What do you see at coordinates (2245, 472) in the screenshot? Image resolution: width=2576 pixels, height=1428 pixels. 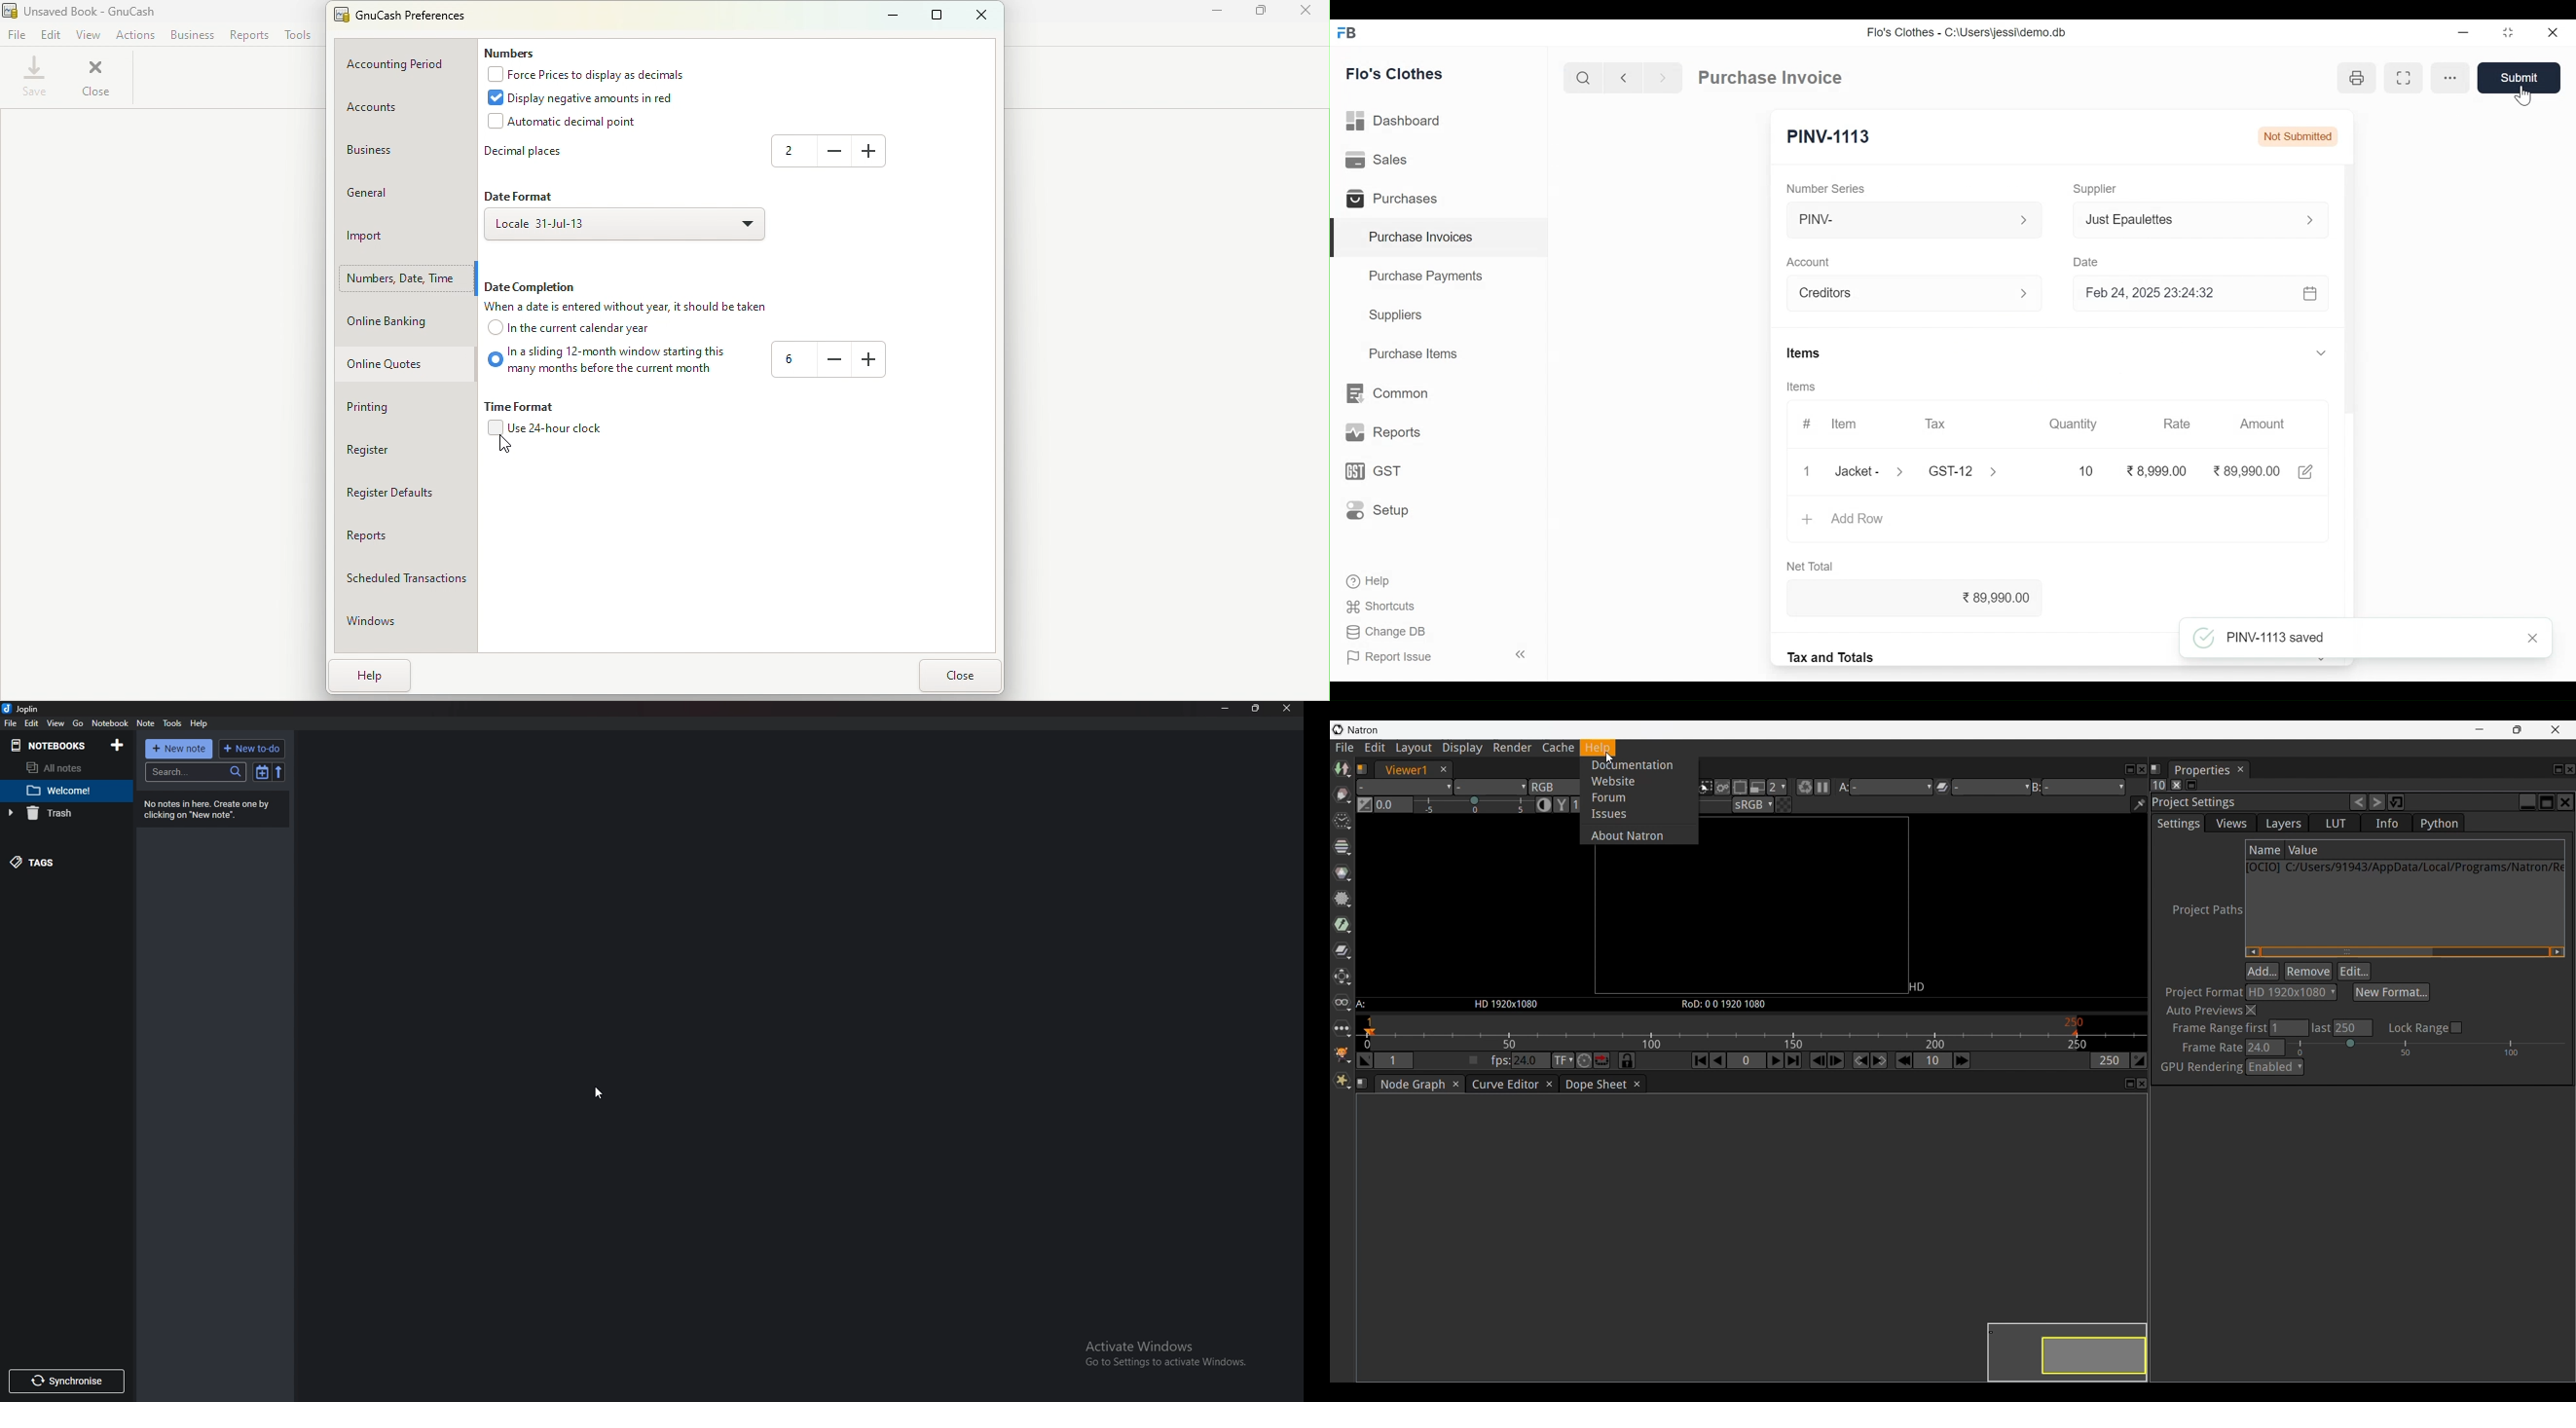 I see `89,990.00` at bounding box center [2245, 472].